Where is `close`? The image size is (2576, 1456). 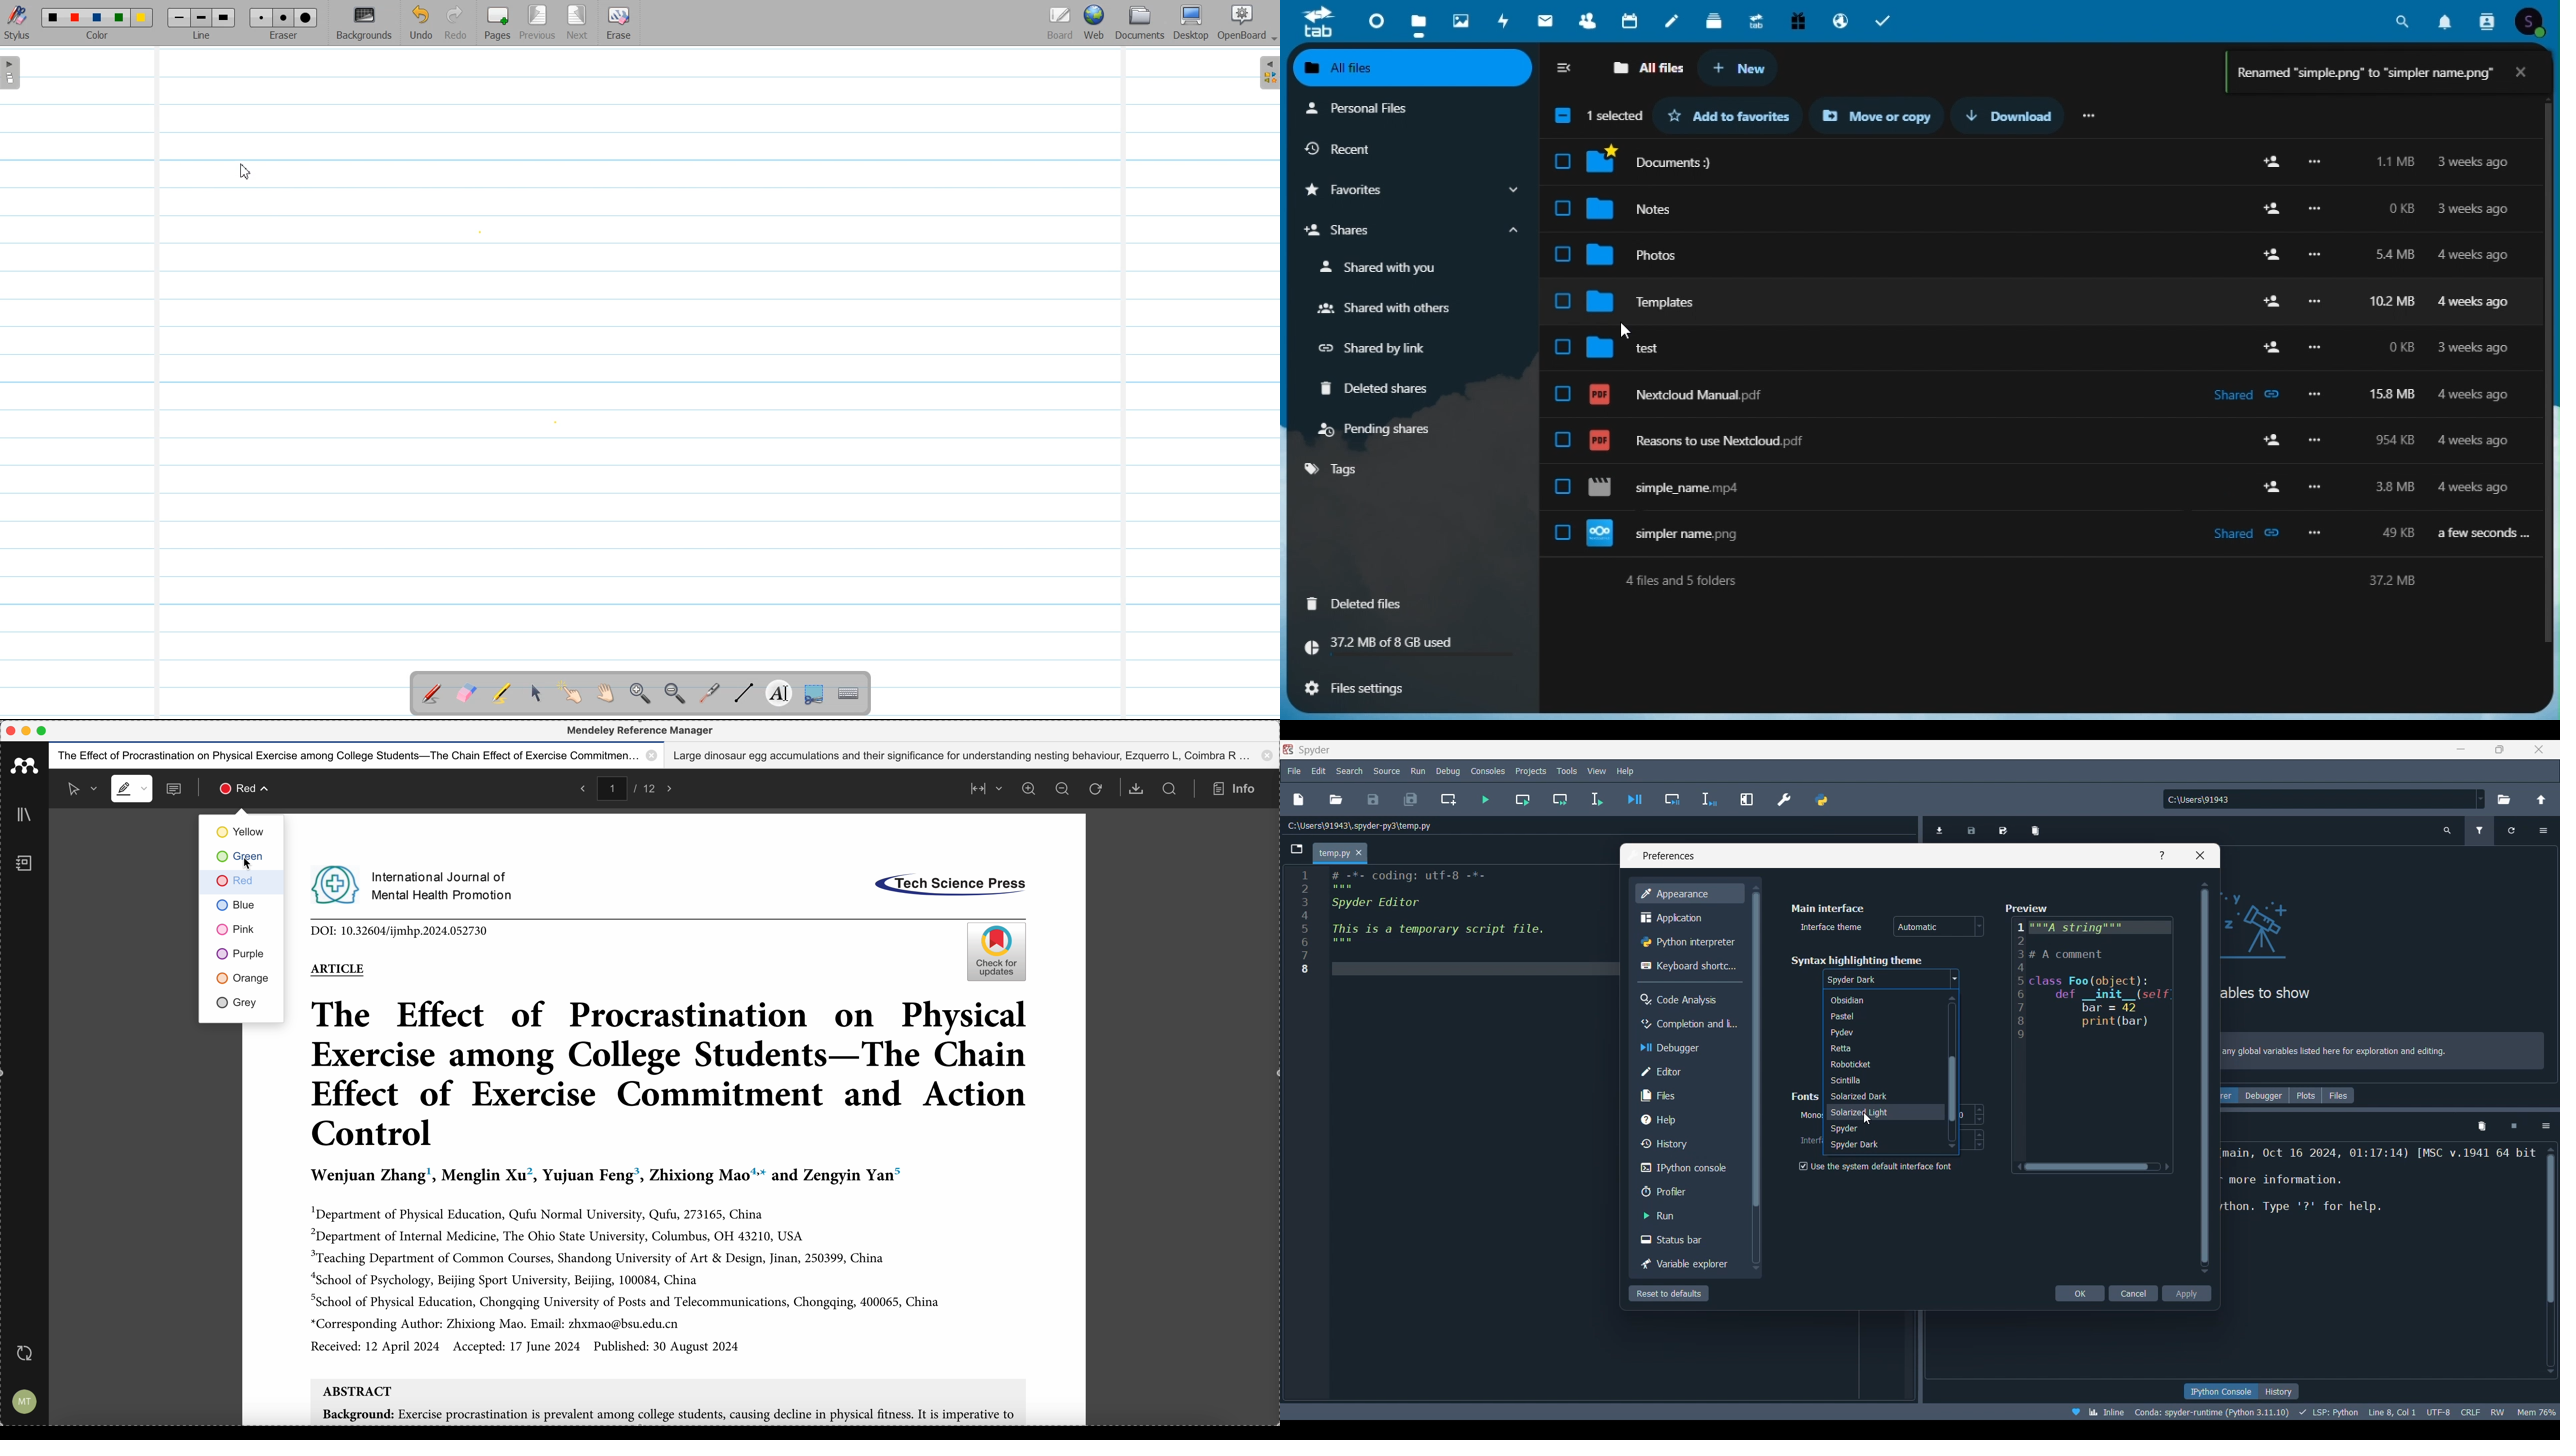
close is located at coordinates (2527, 72).